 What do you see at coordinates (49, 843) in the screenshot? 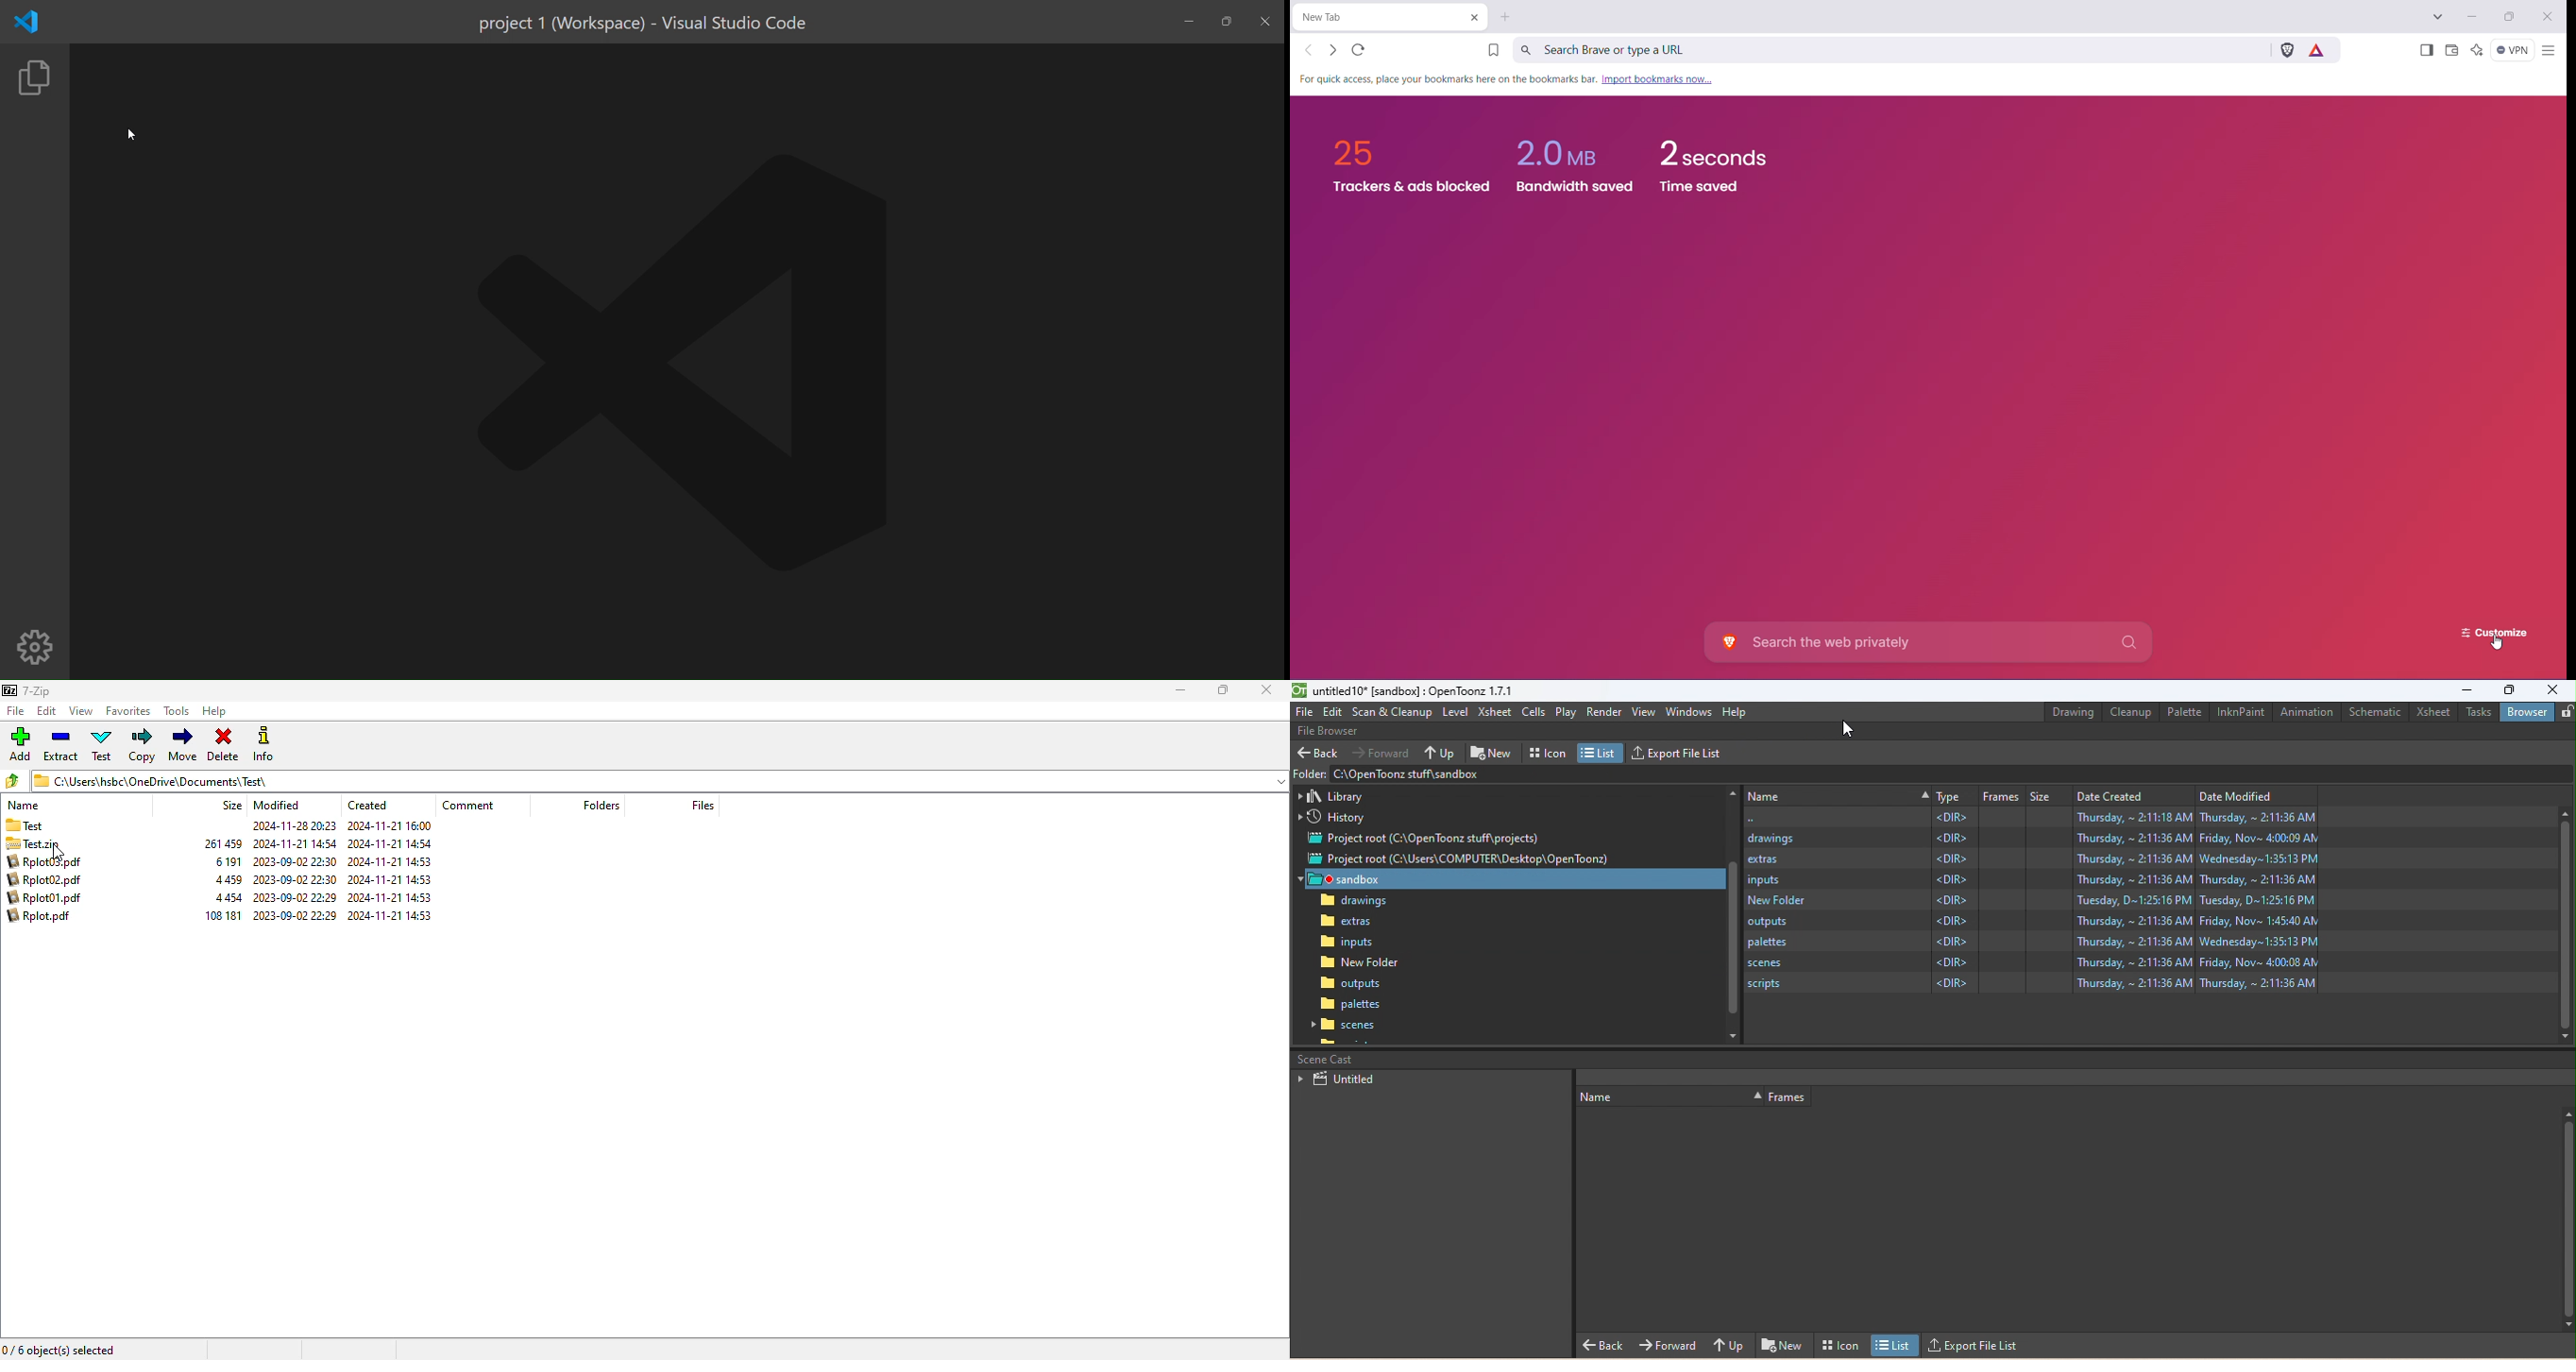
I see `Test.zip ` at bounding box center [49, 843].